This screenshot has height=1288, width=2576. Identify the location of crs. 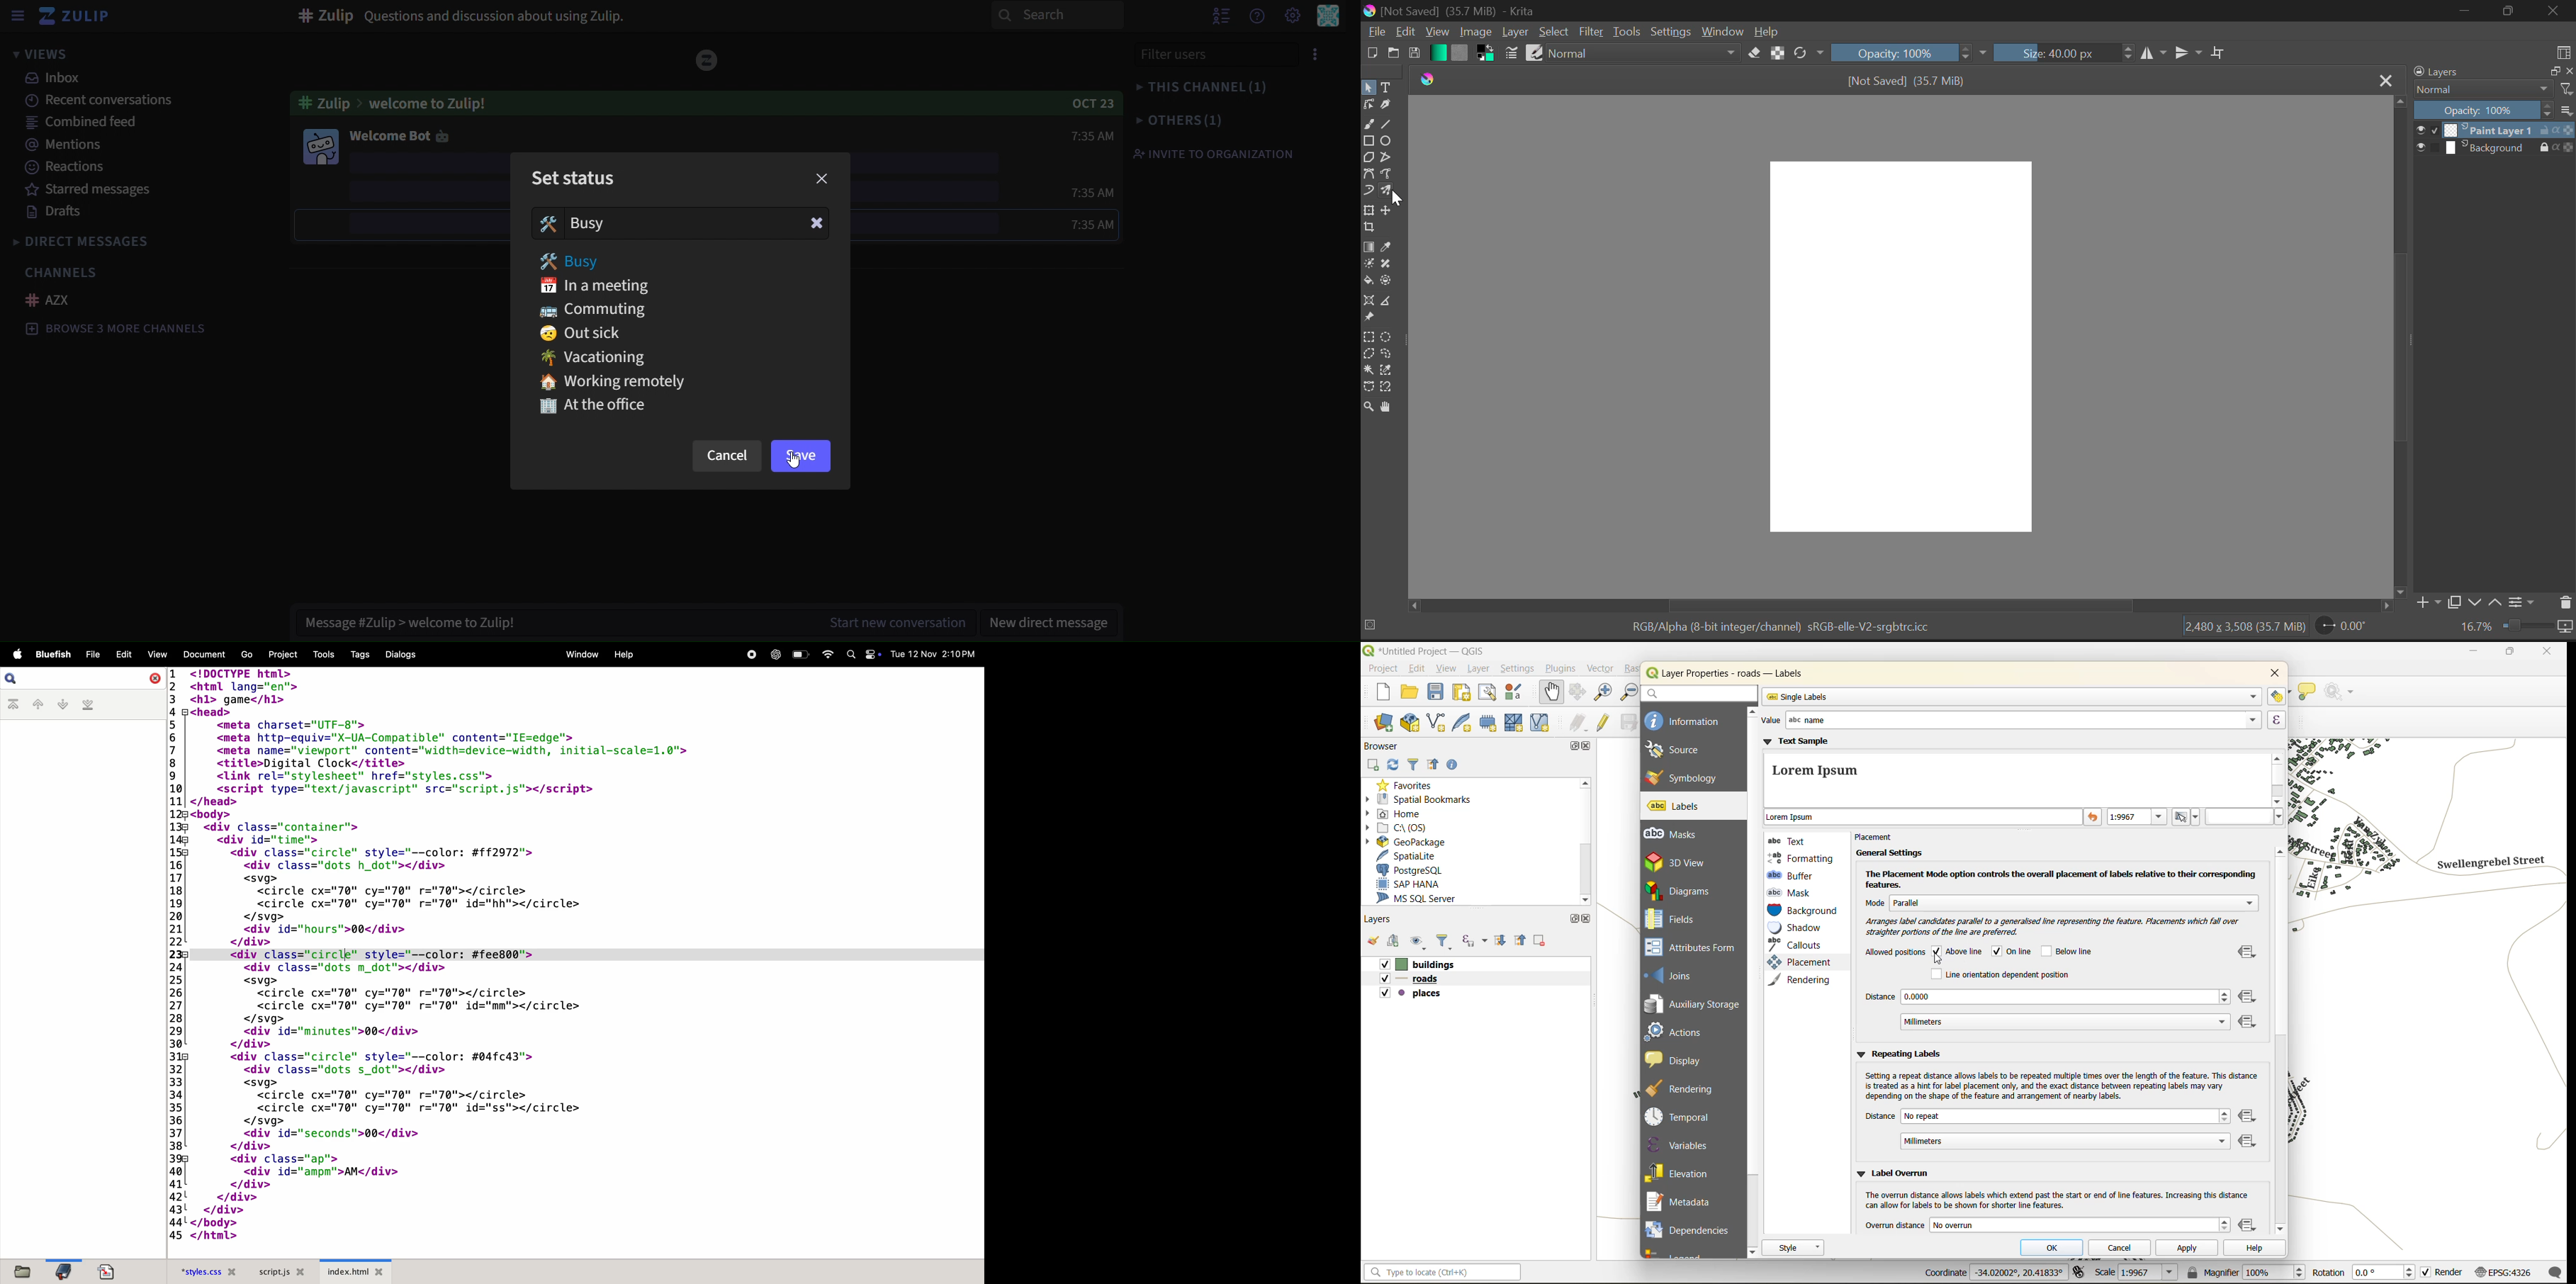
(2502, 1270).